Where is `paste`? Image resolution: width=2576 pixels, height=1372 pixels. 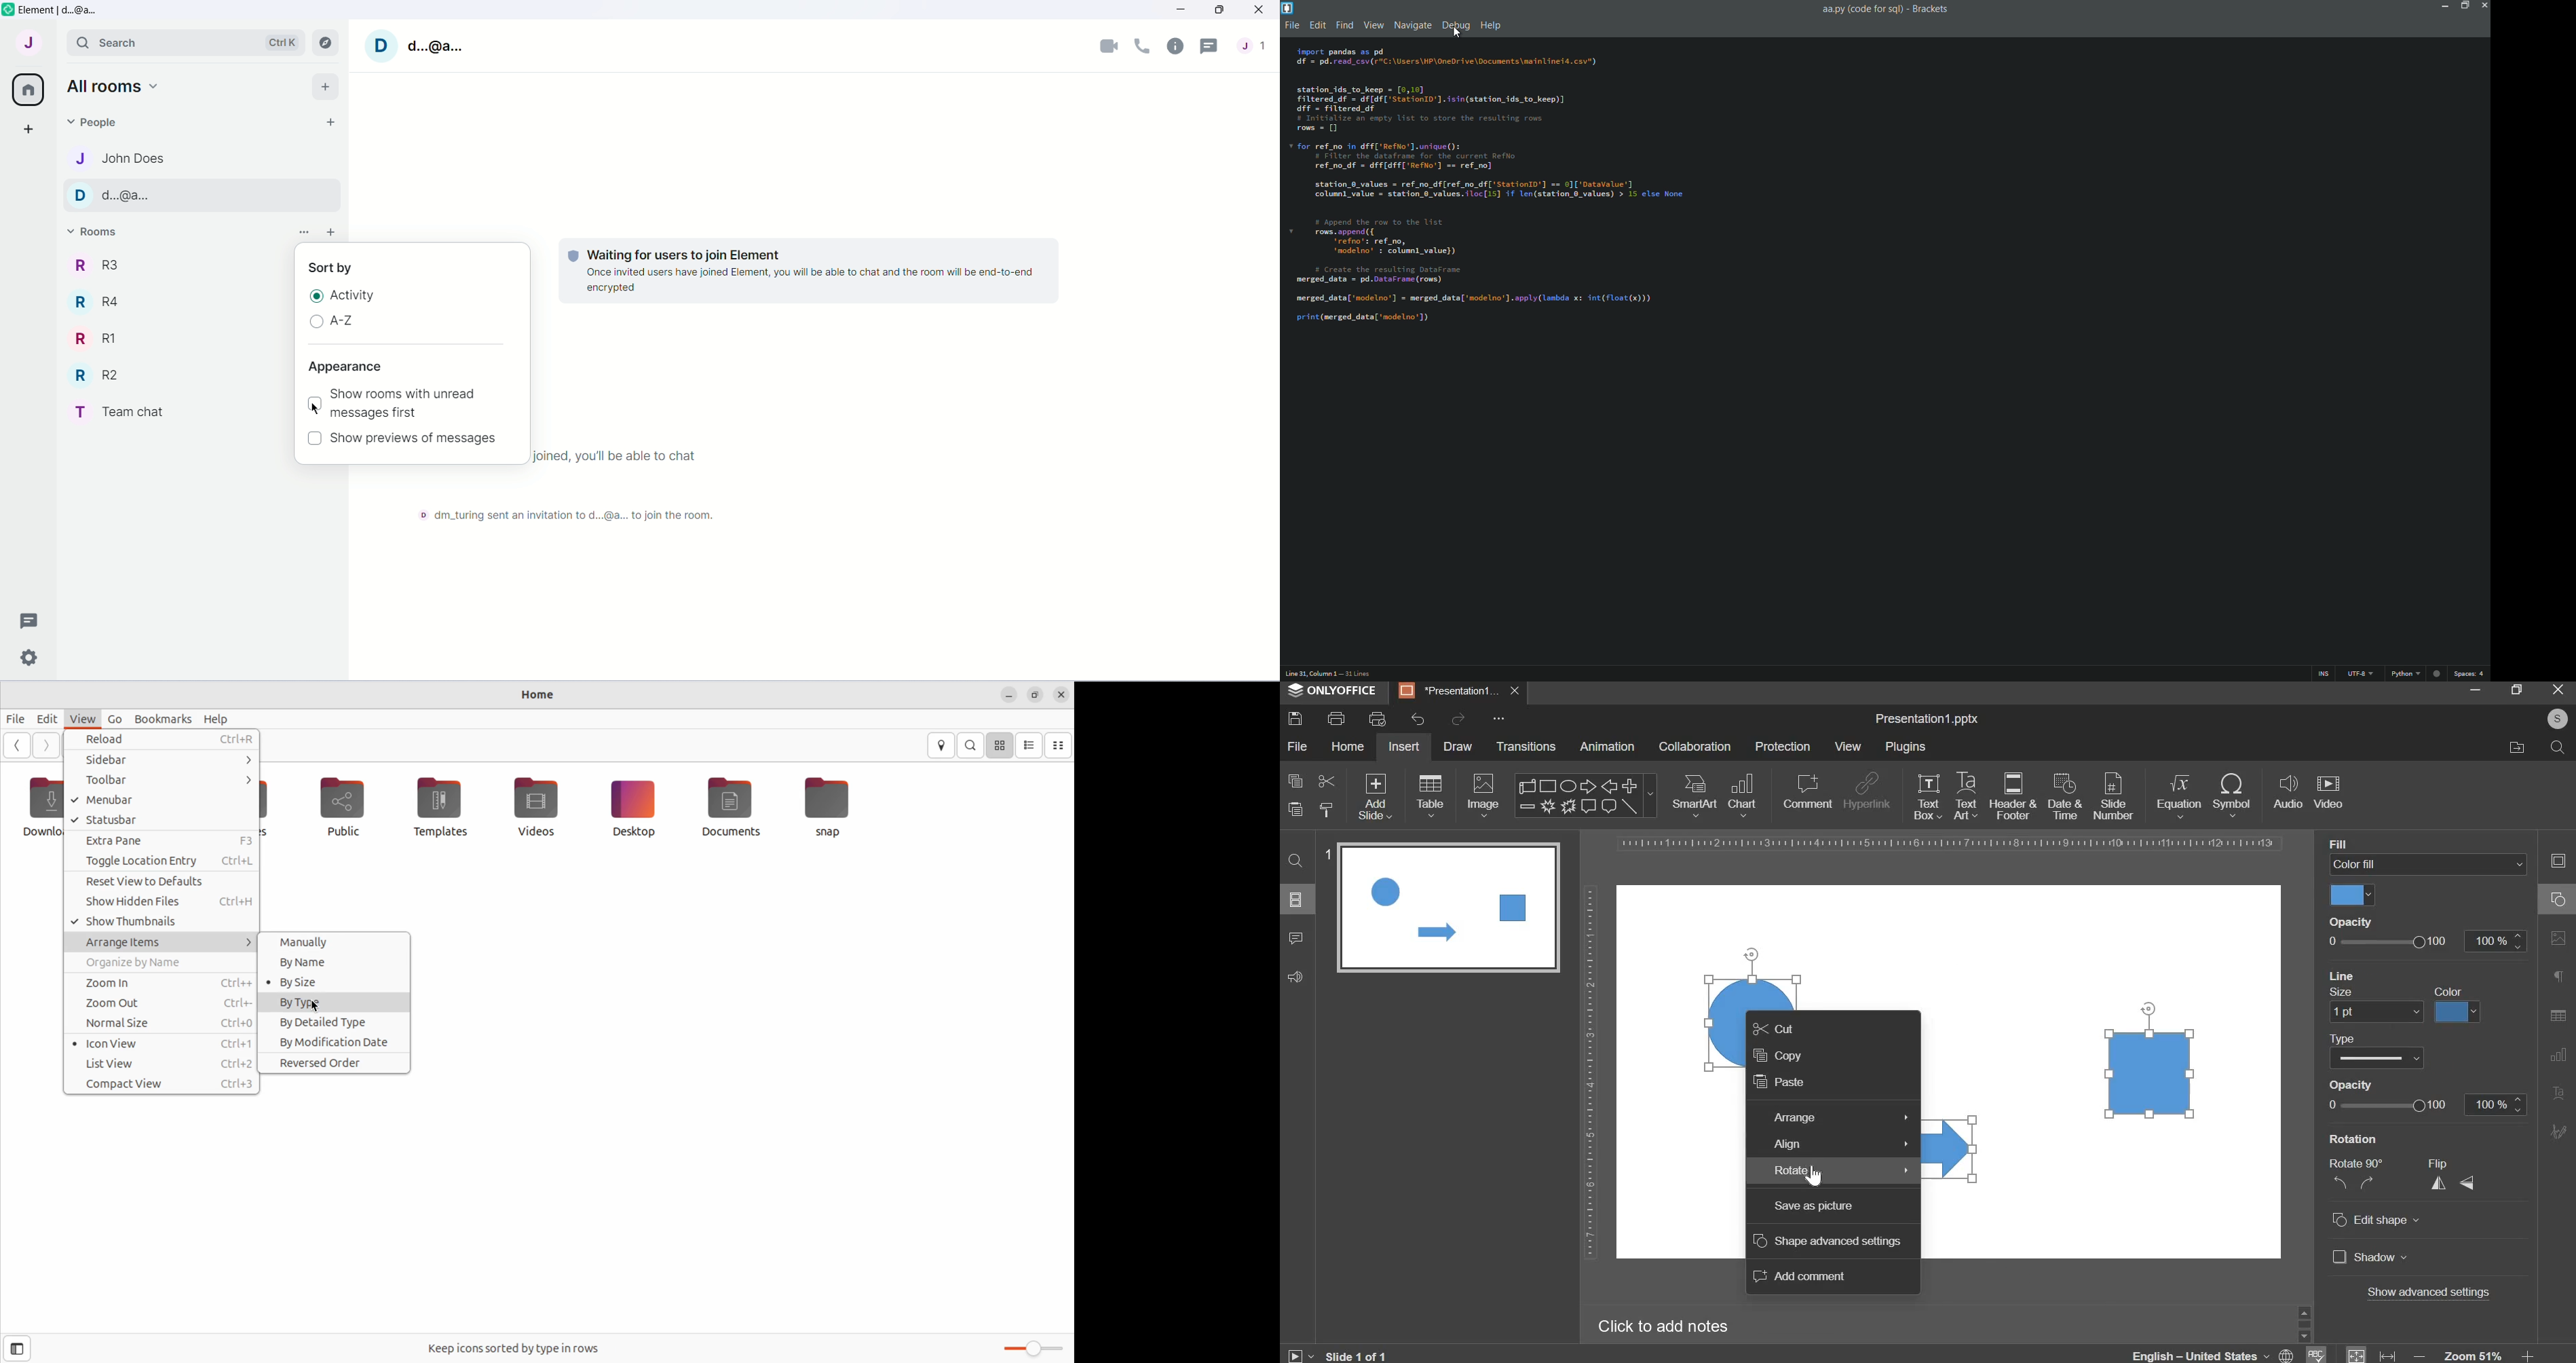 paste is located at coordinates (1295, 810).